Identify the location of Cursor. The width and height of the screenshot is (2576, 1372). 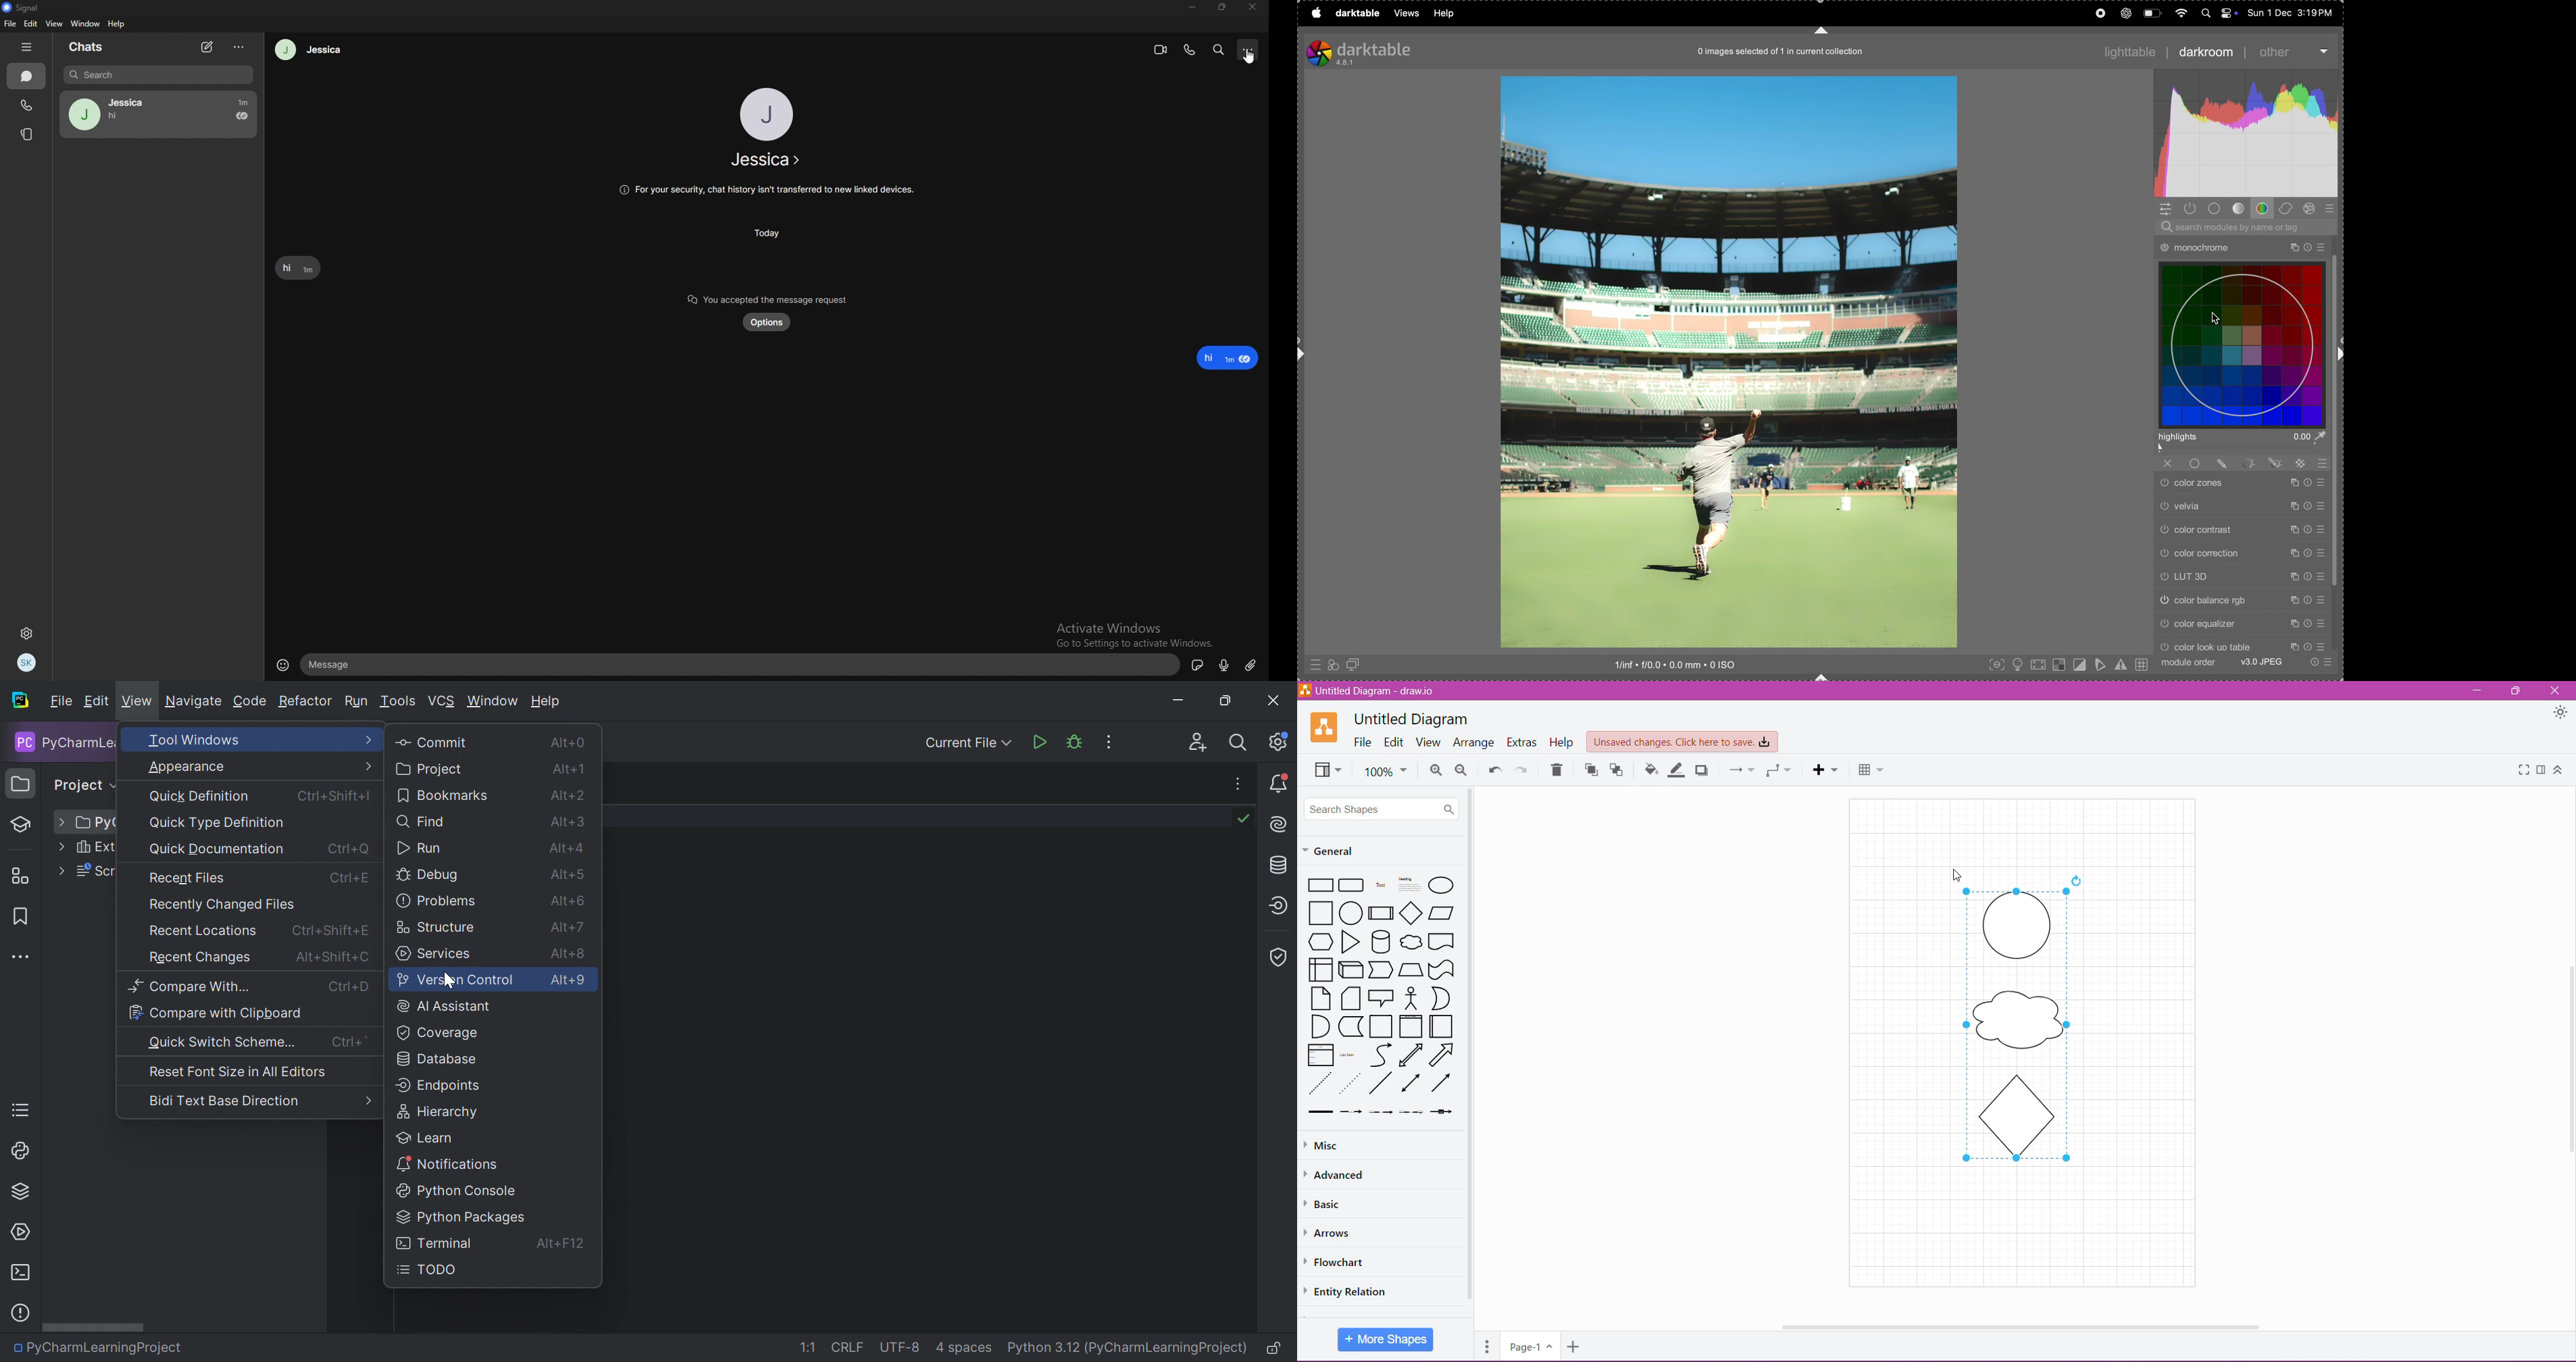
(1946, 866).